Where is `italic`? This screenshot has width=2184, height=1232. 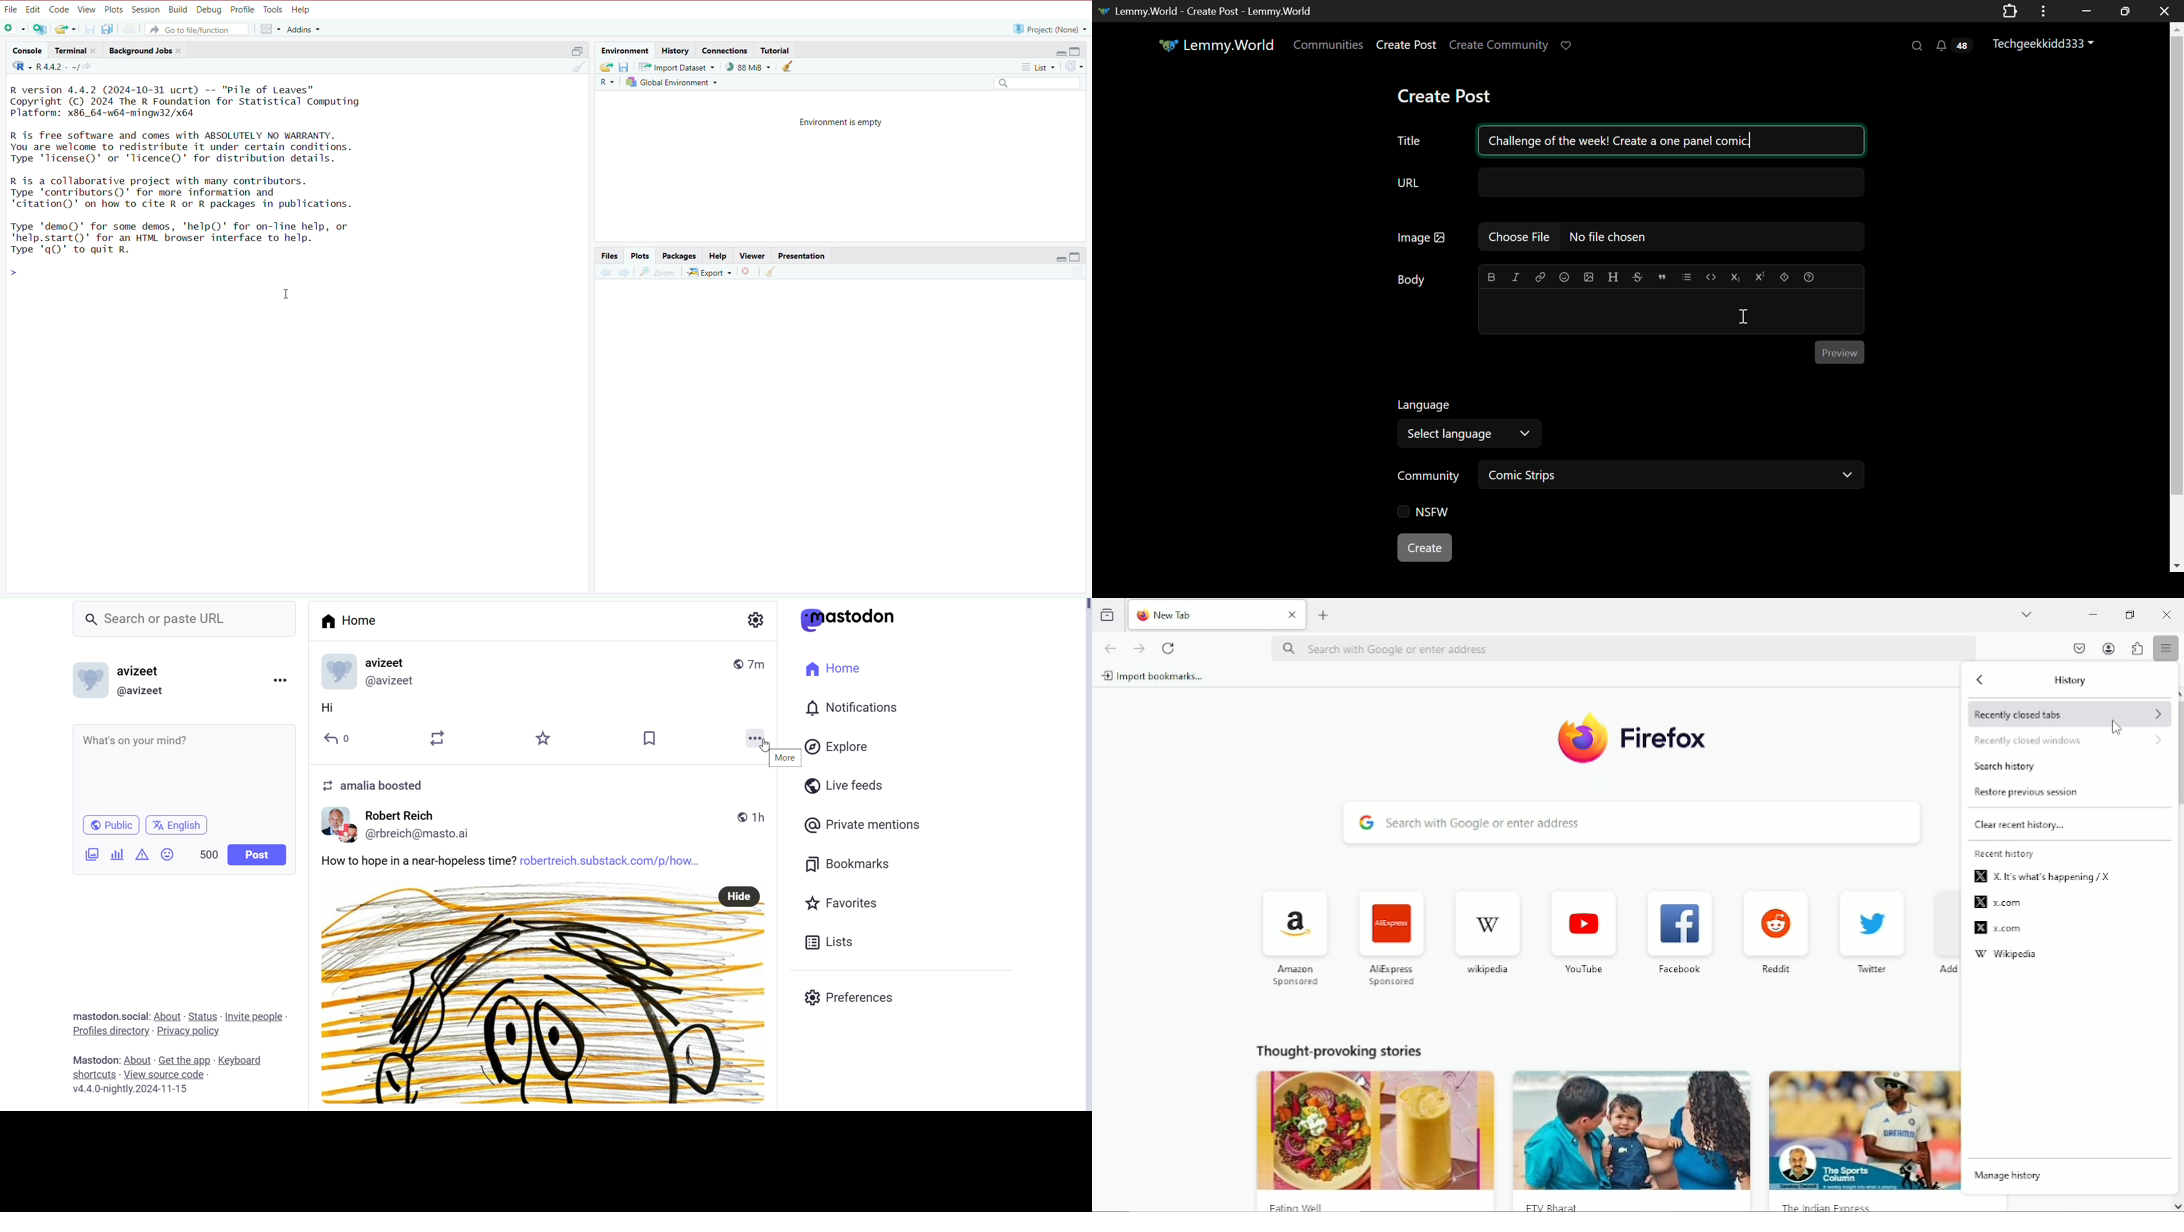 italic is located at coordinates (1515, 278).